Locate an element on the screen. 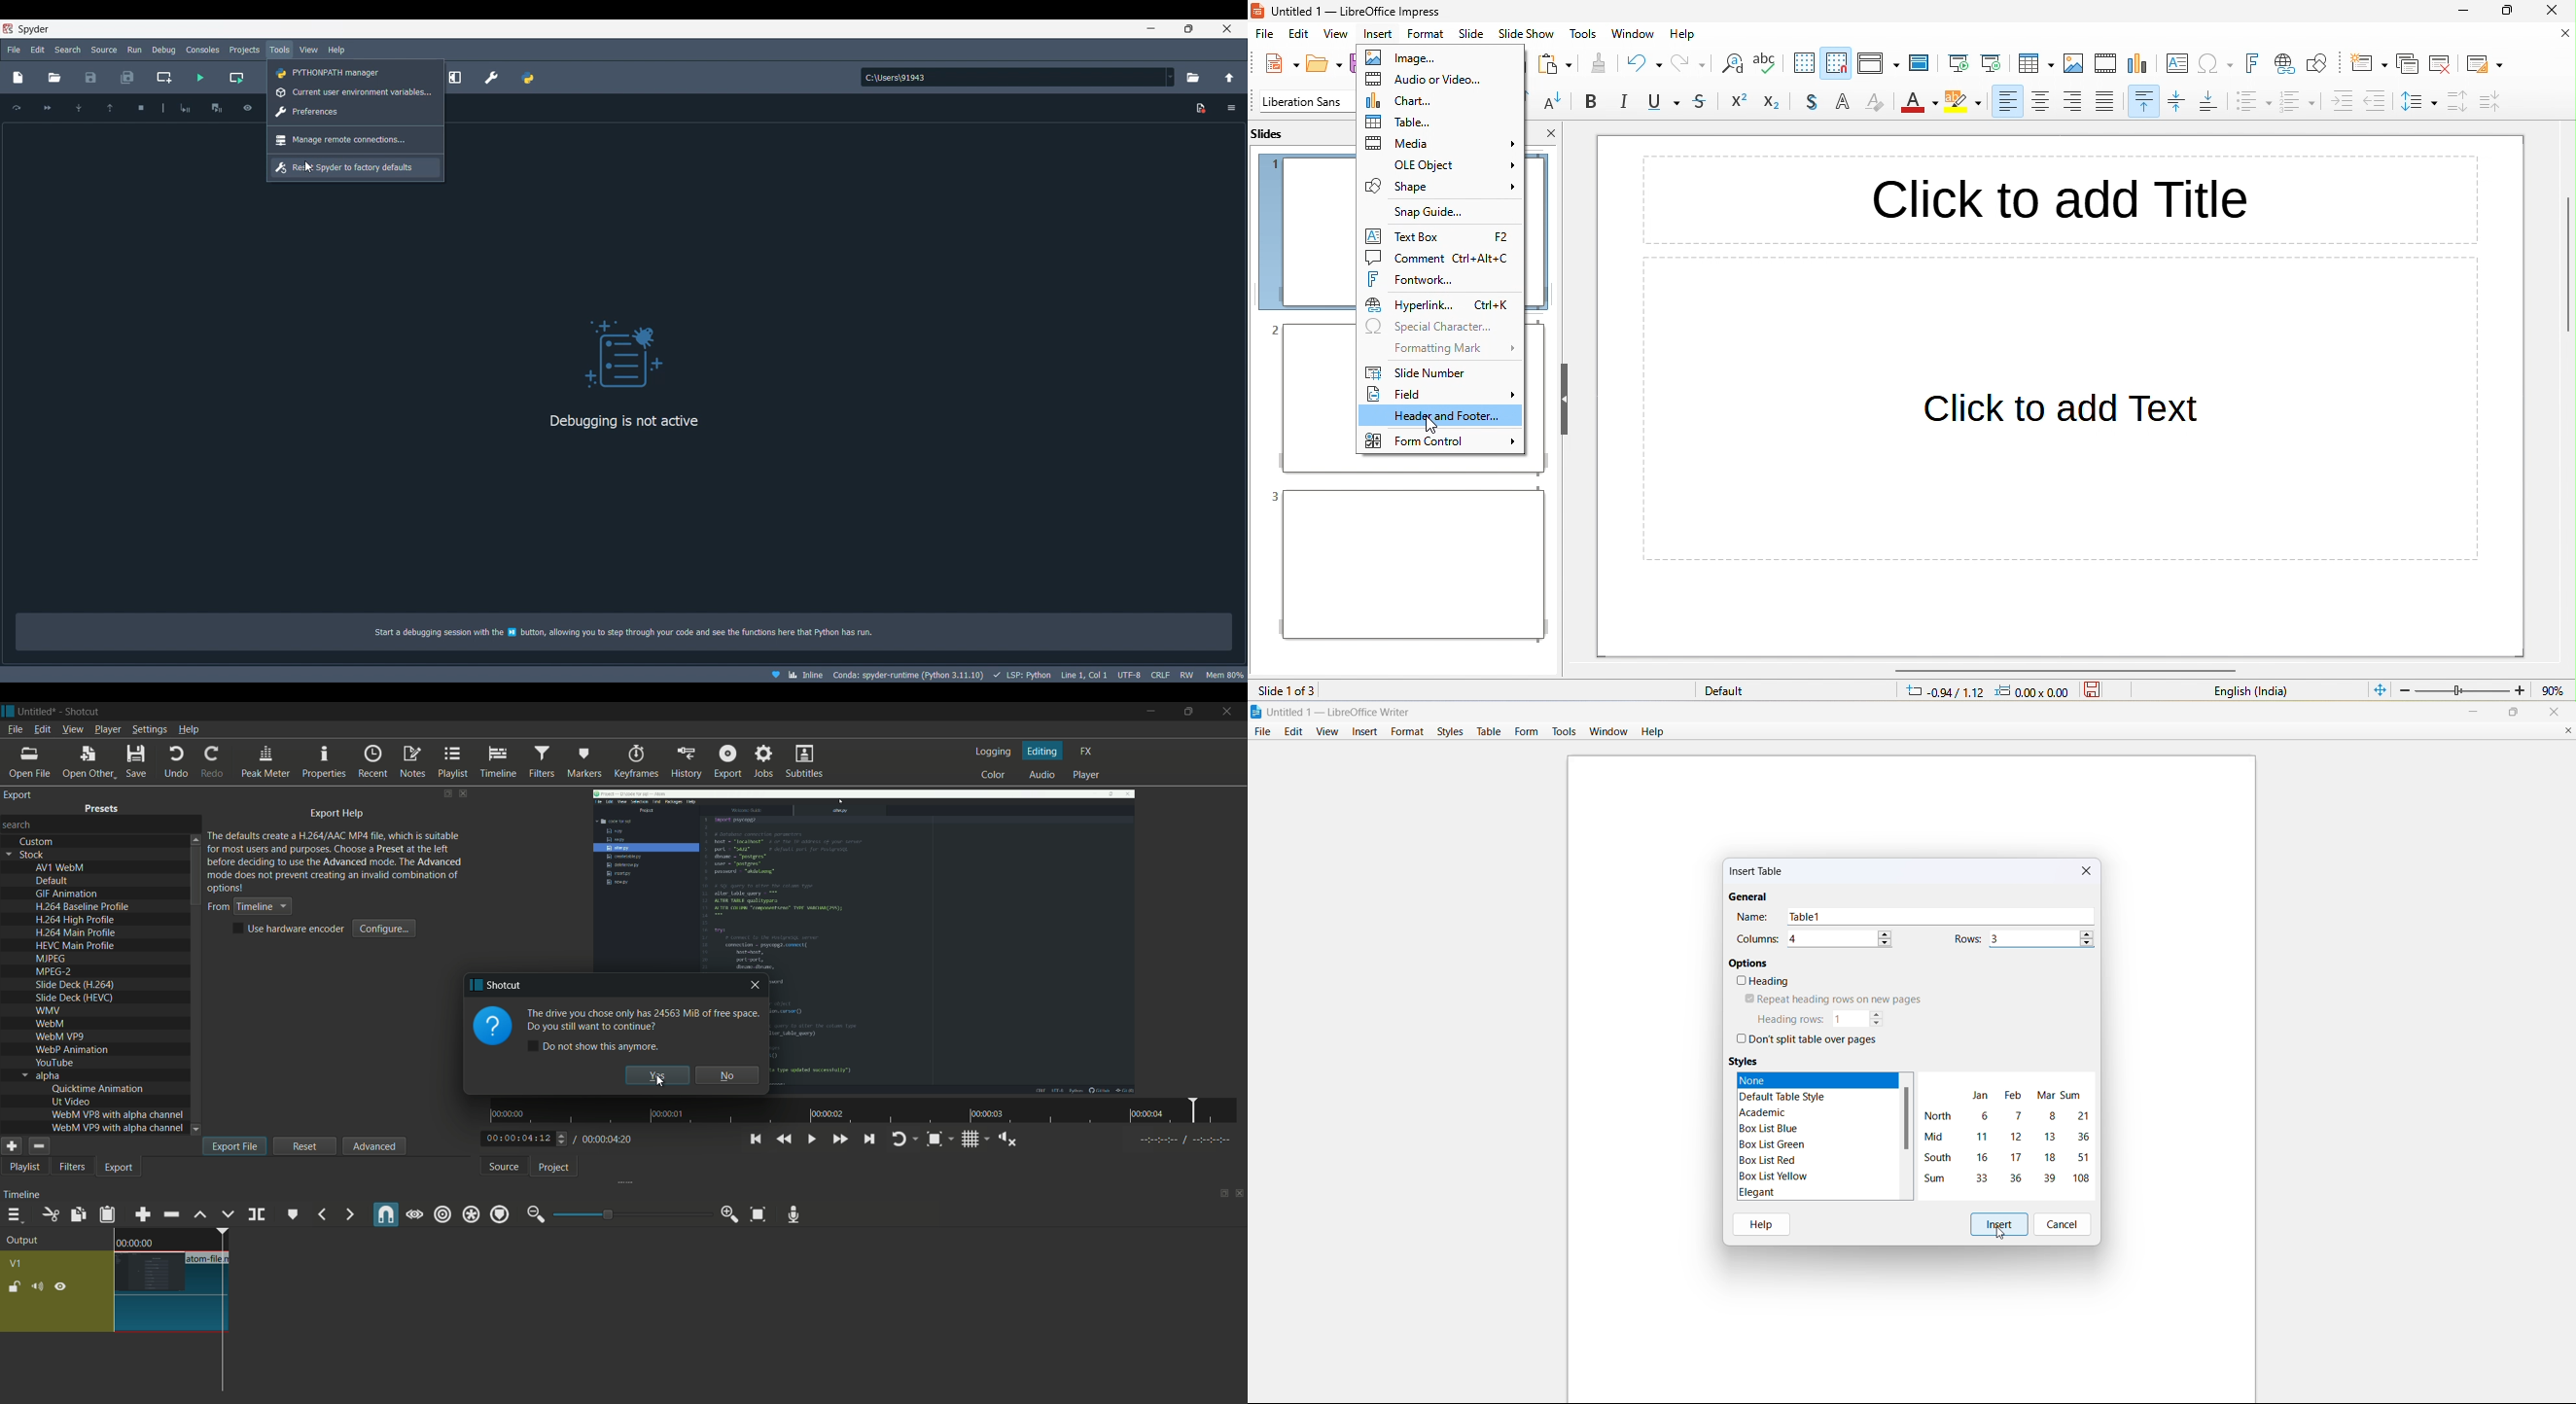 This screenshot has width=2576, height=1428. Help menu is located at coordinates (337, 49).